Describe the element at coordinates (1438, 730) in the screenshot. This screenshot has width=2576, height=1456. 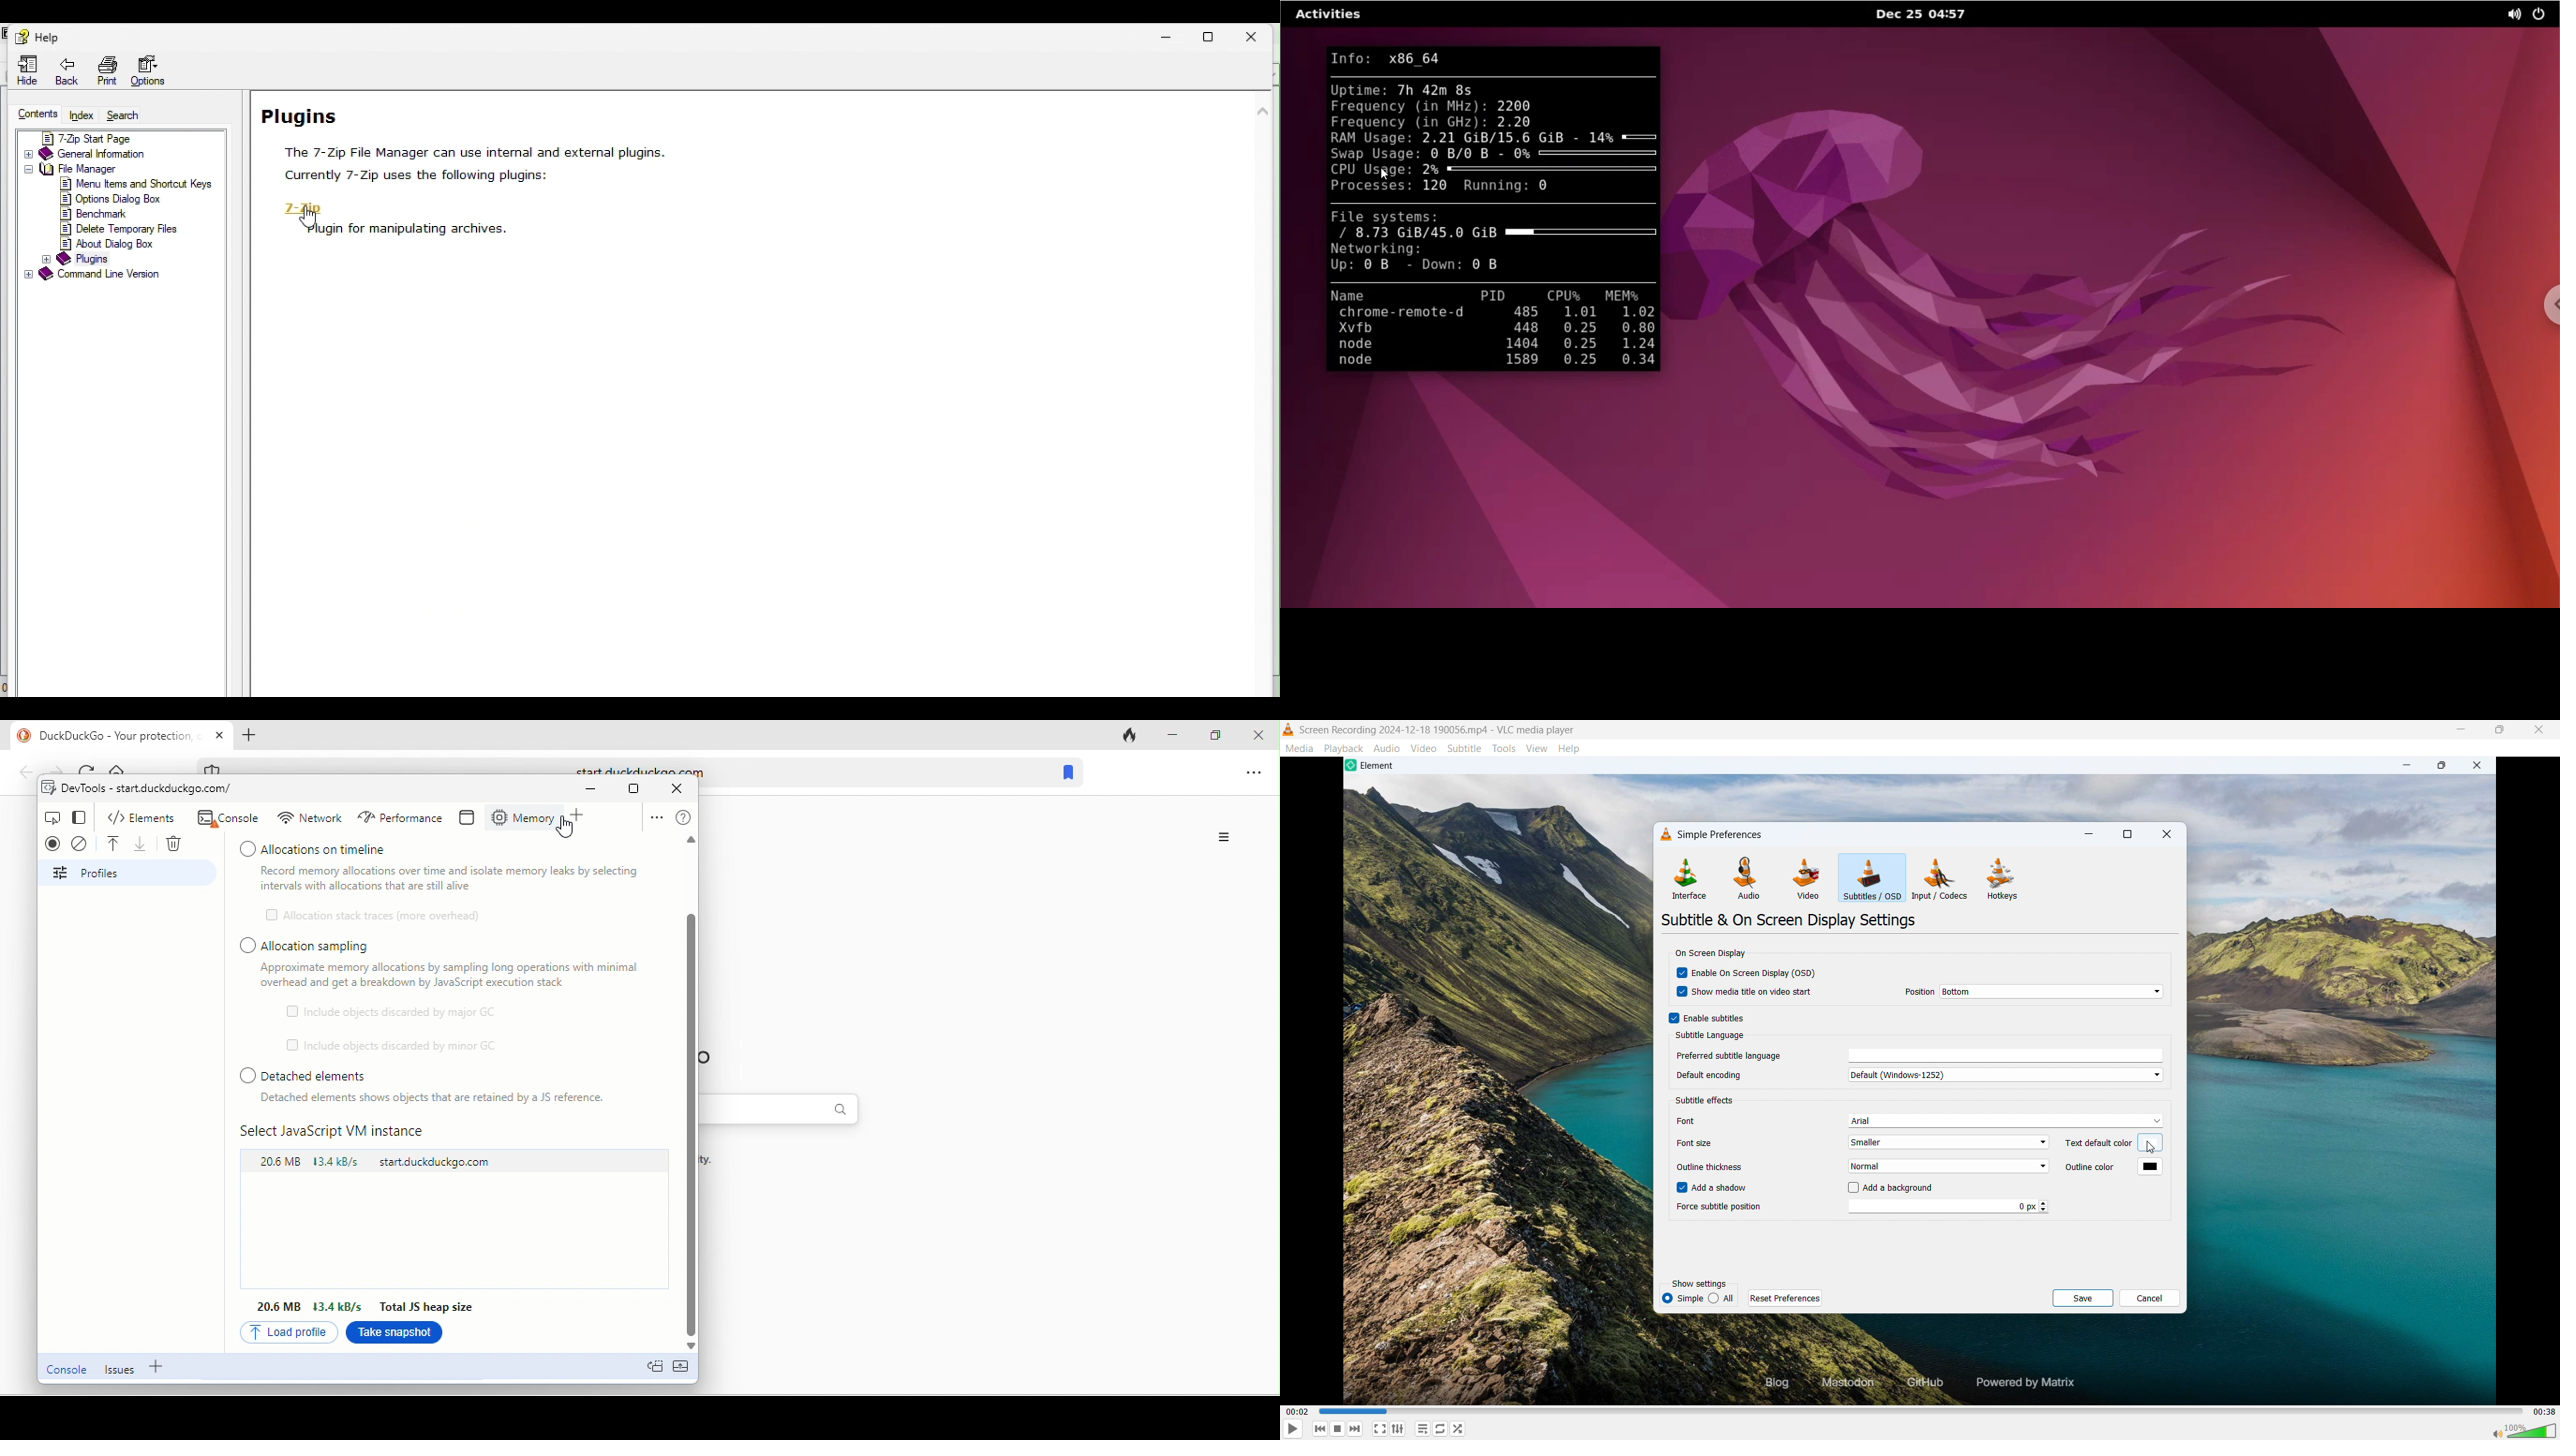
I see `File name ` at that location.